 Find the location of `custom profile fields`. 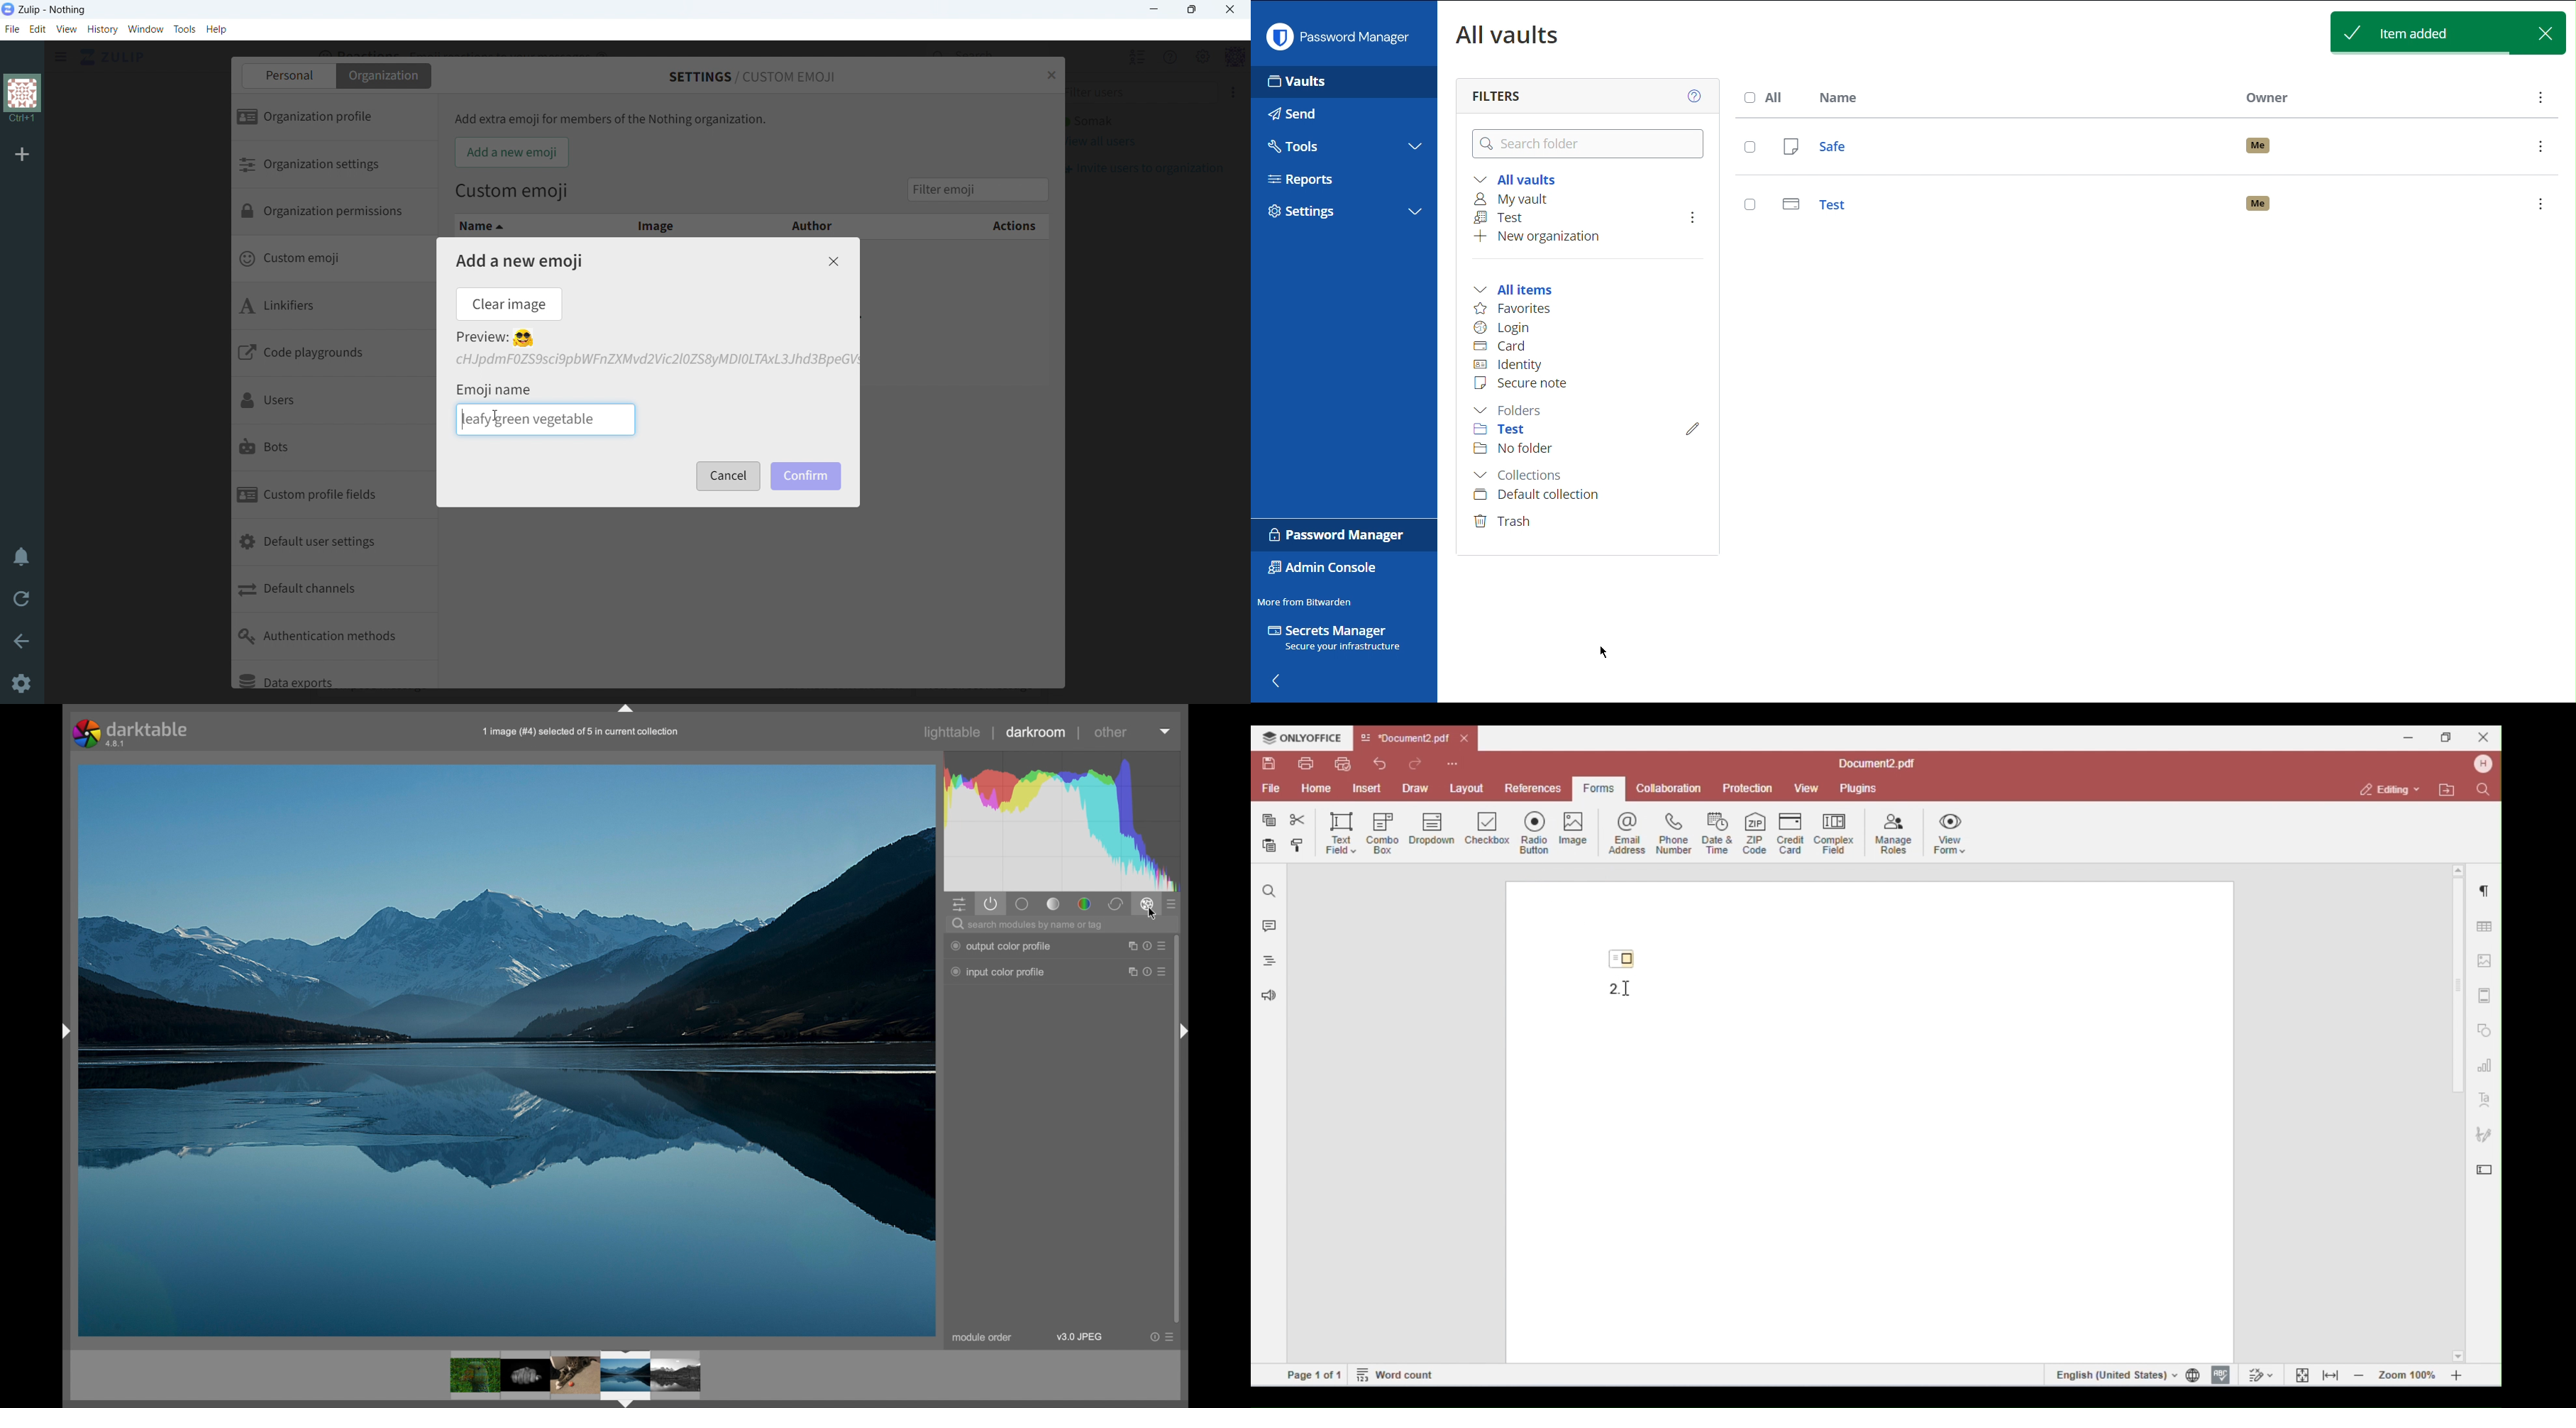

custom profile fields is located at coordinates (334, 496).